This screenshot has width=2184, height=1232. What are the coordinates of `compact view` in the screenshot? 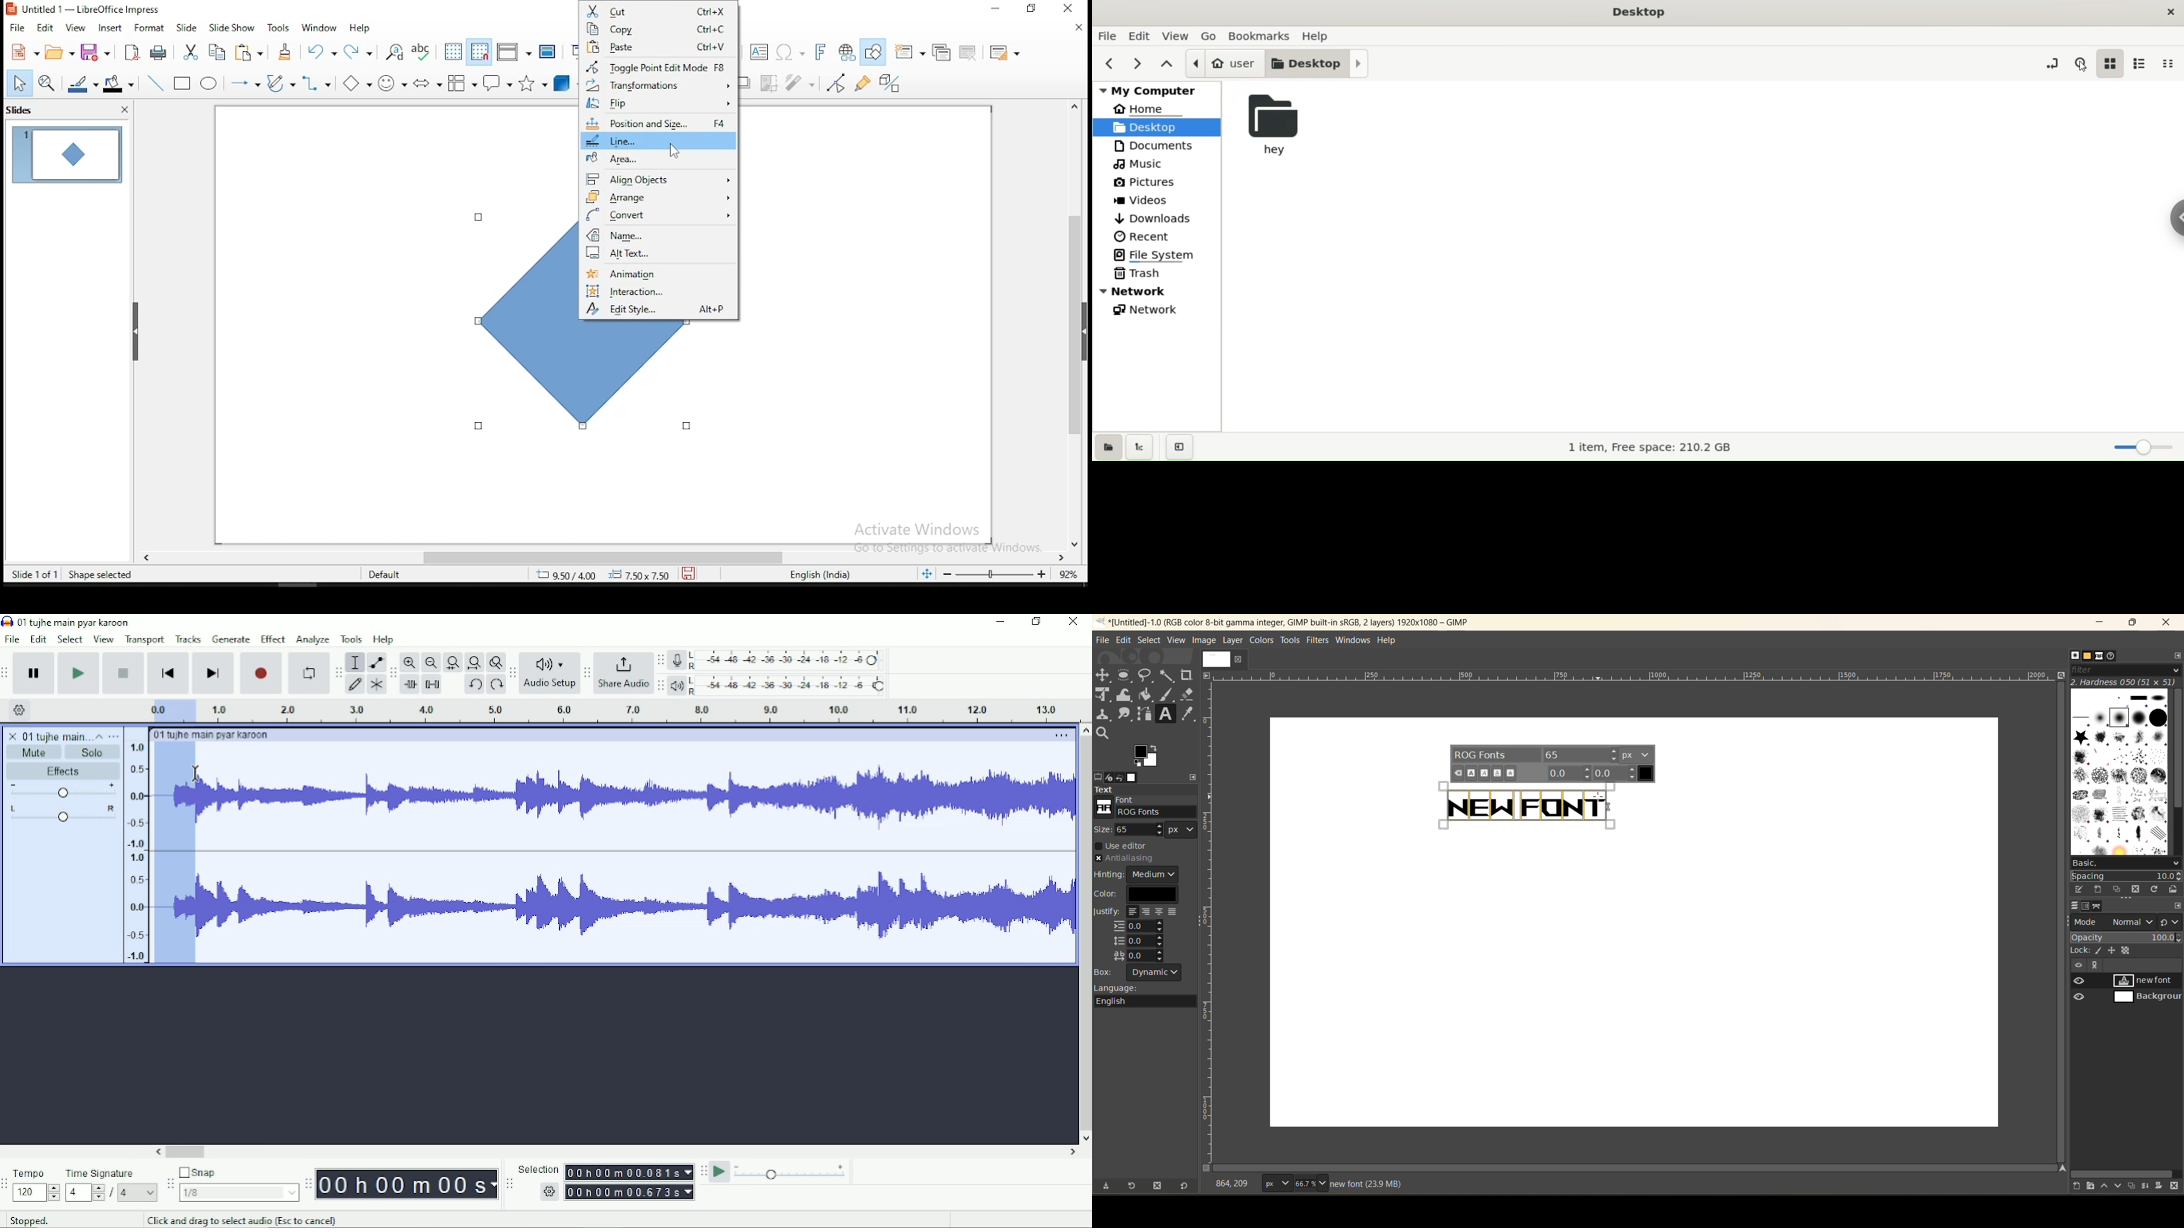 It's located at (2170, 64).